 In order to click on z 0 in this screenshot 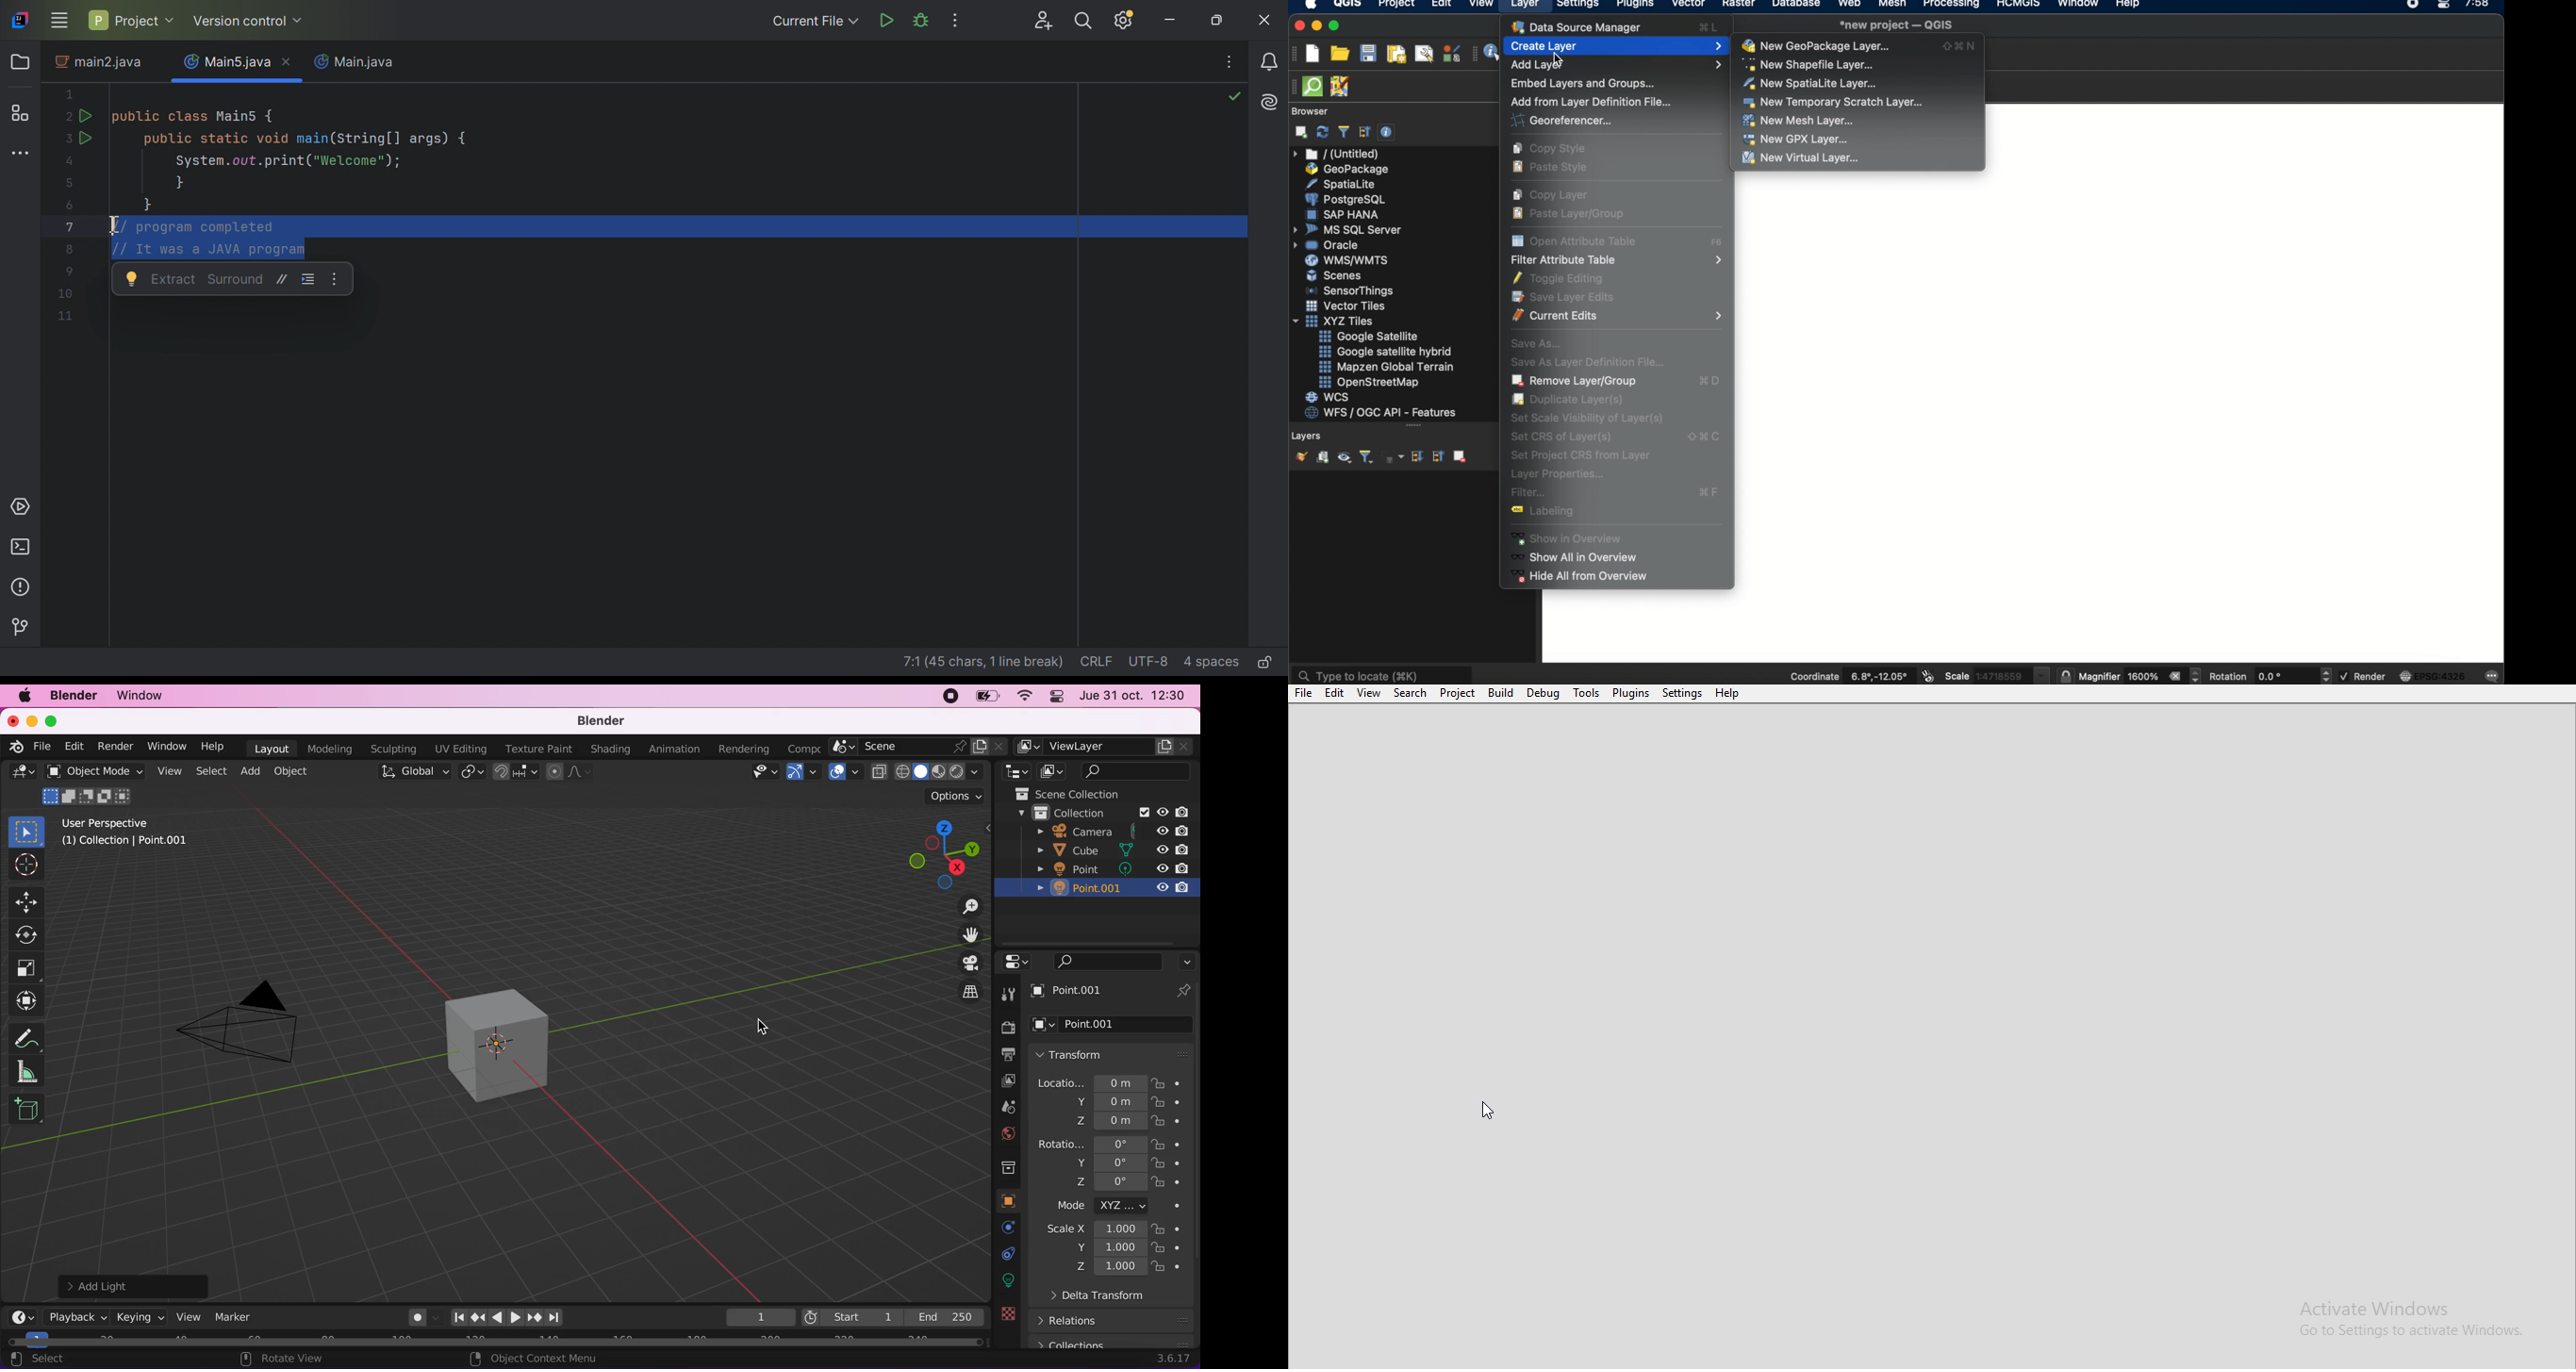, I will do `click(1105, 1184)`.